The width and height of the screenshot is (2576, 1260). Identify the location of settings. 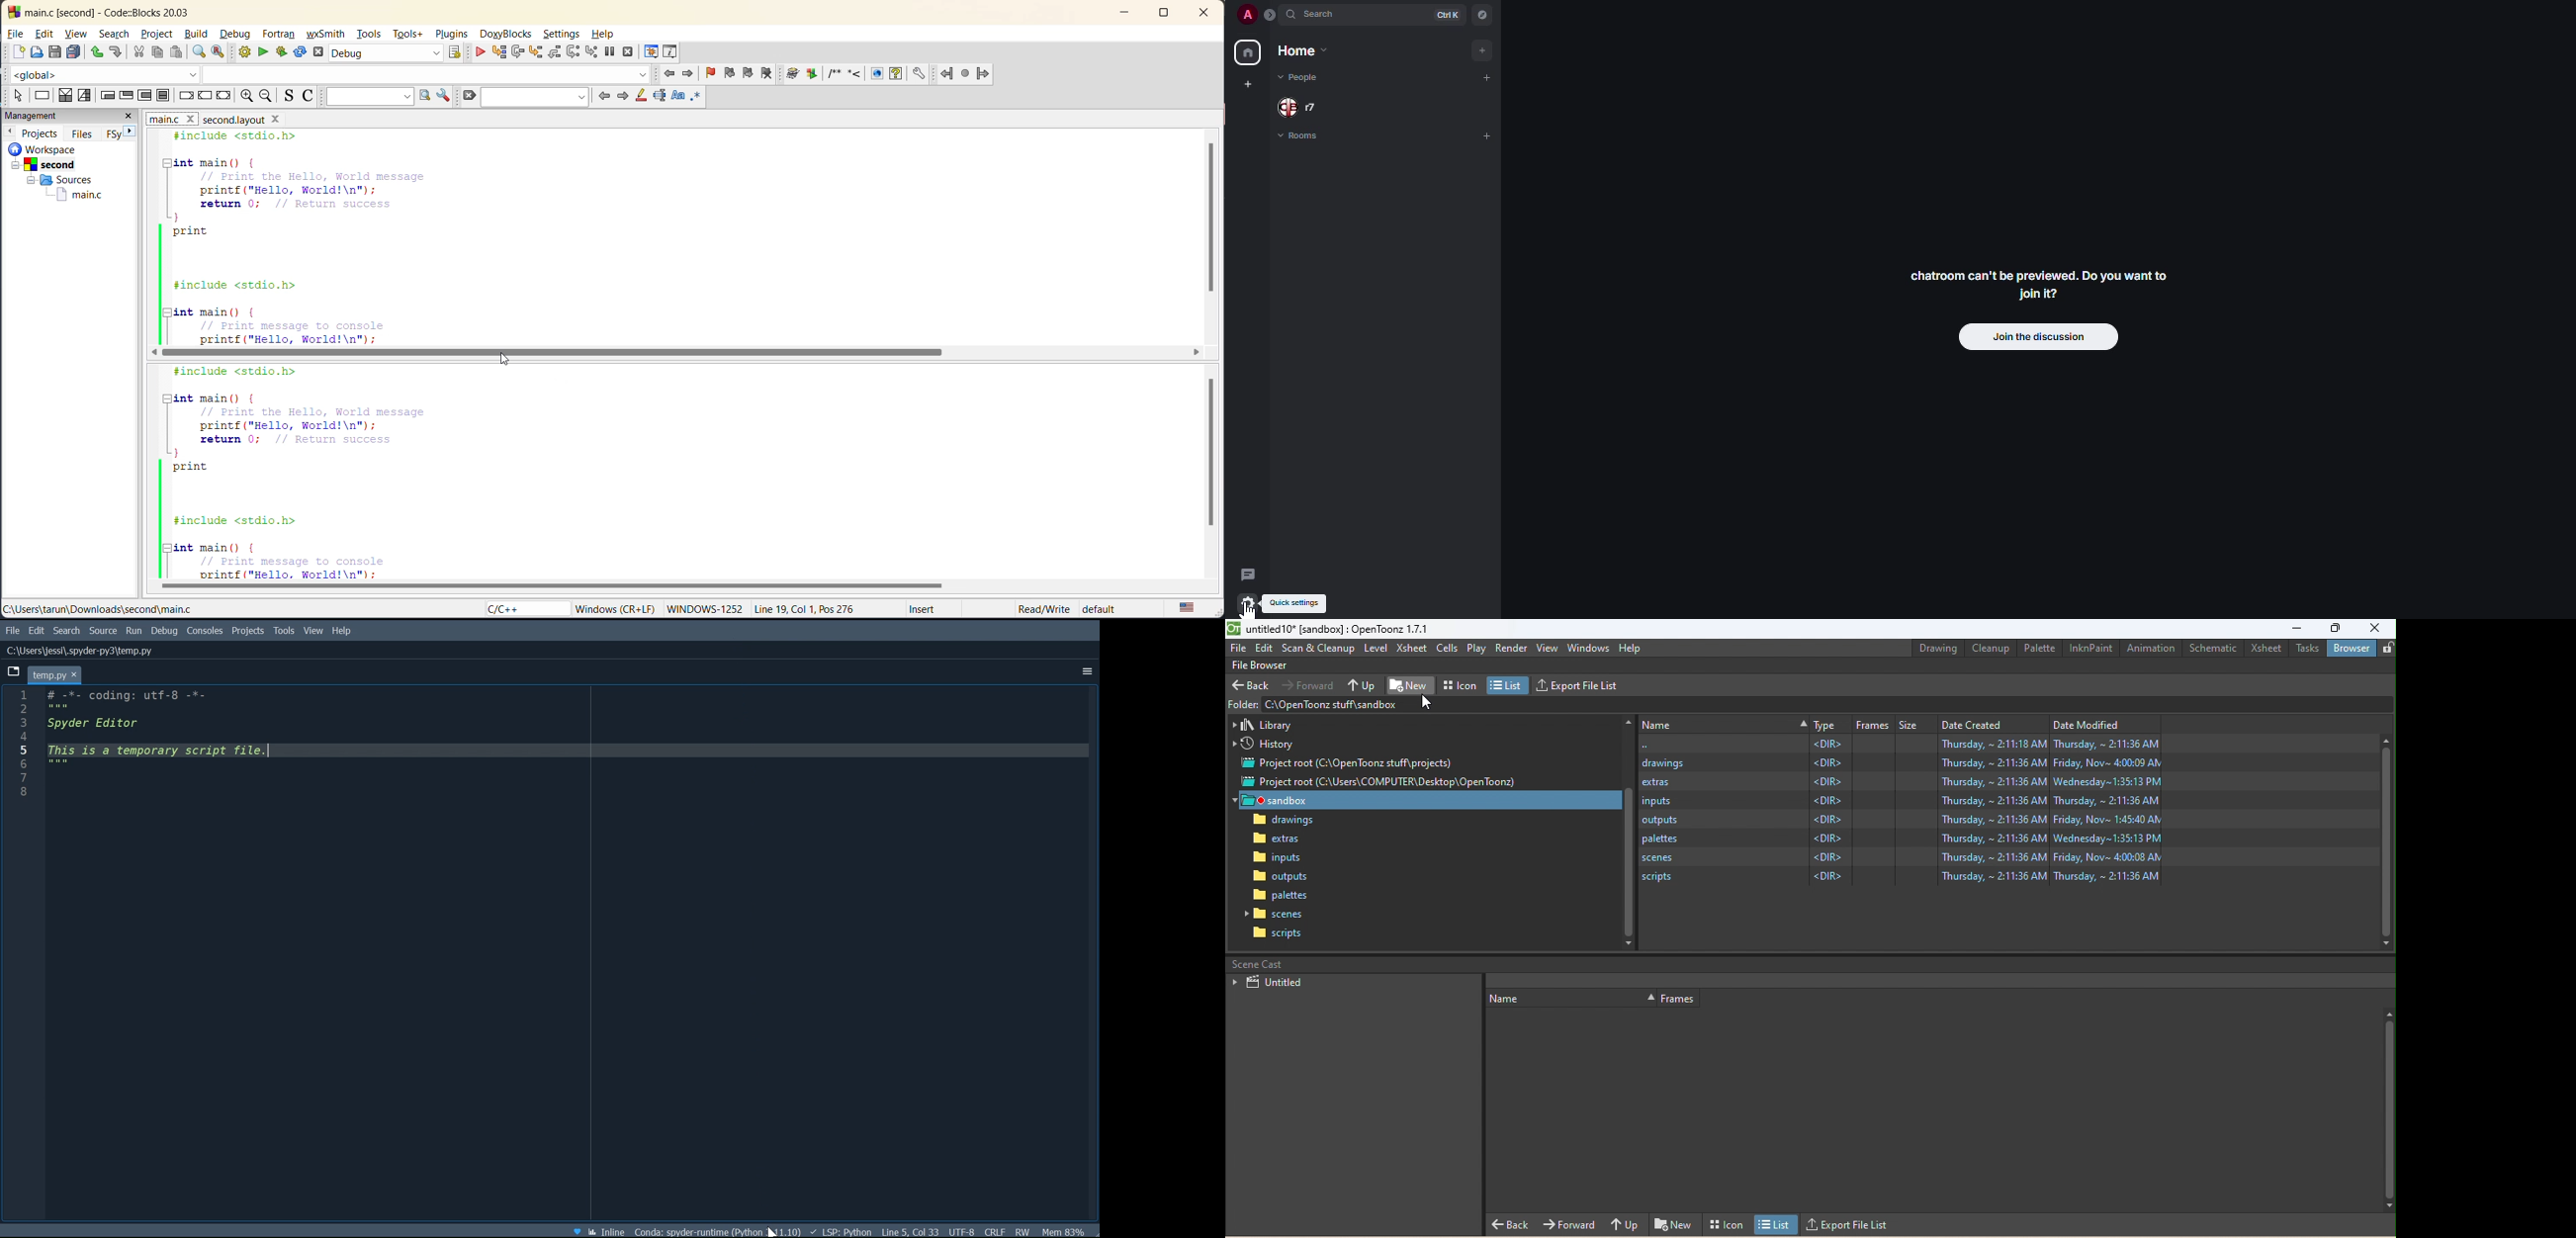
(562, 35).